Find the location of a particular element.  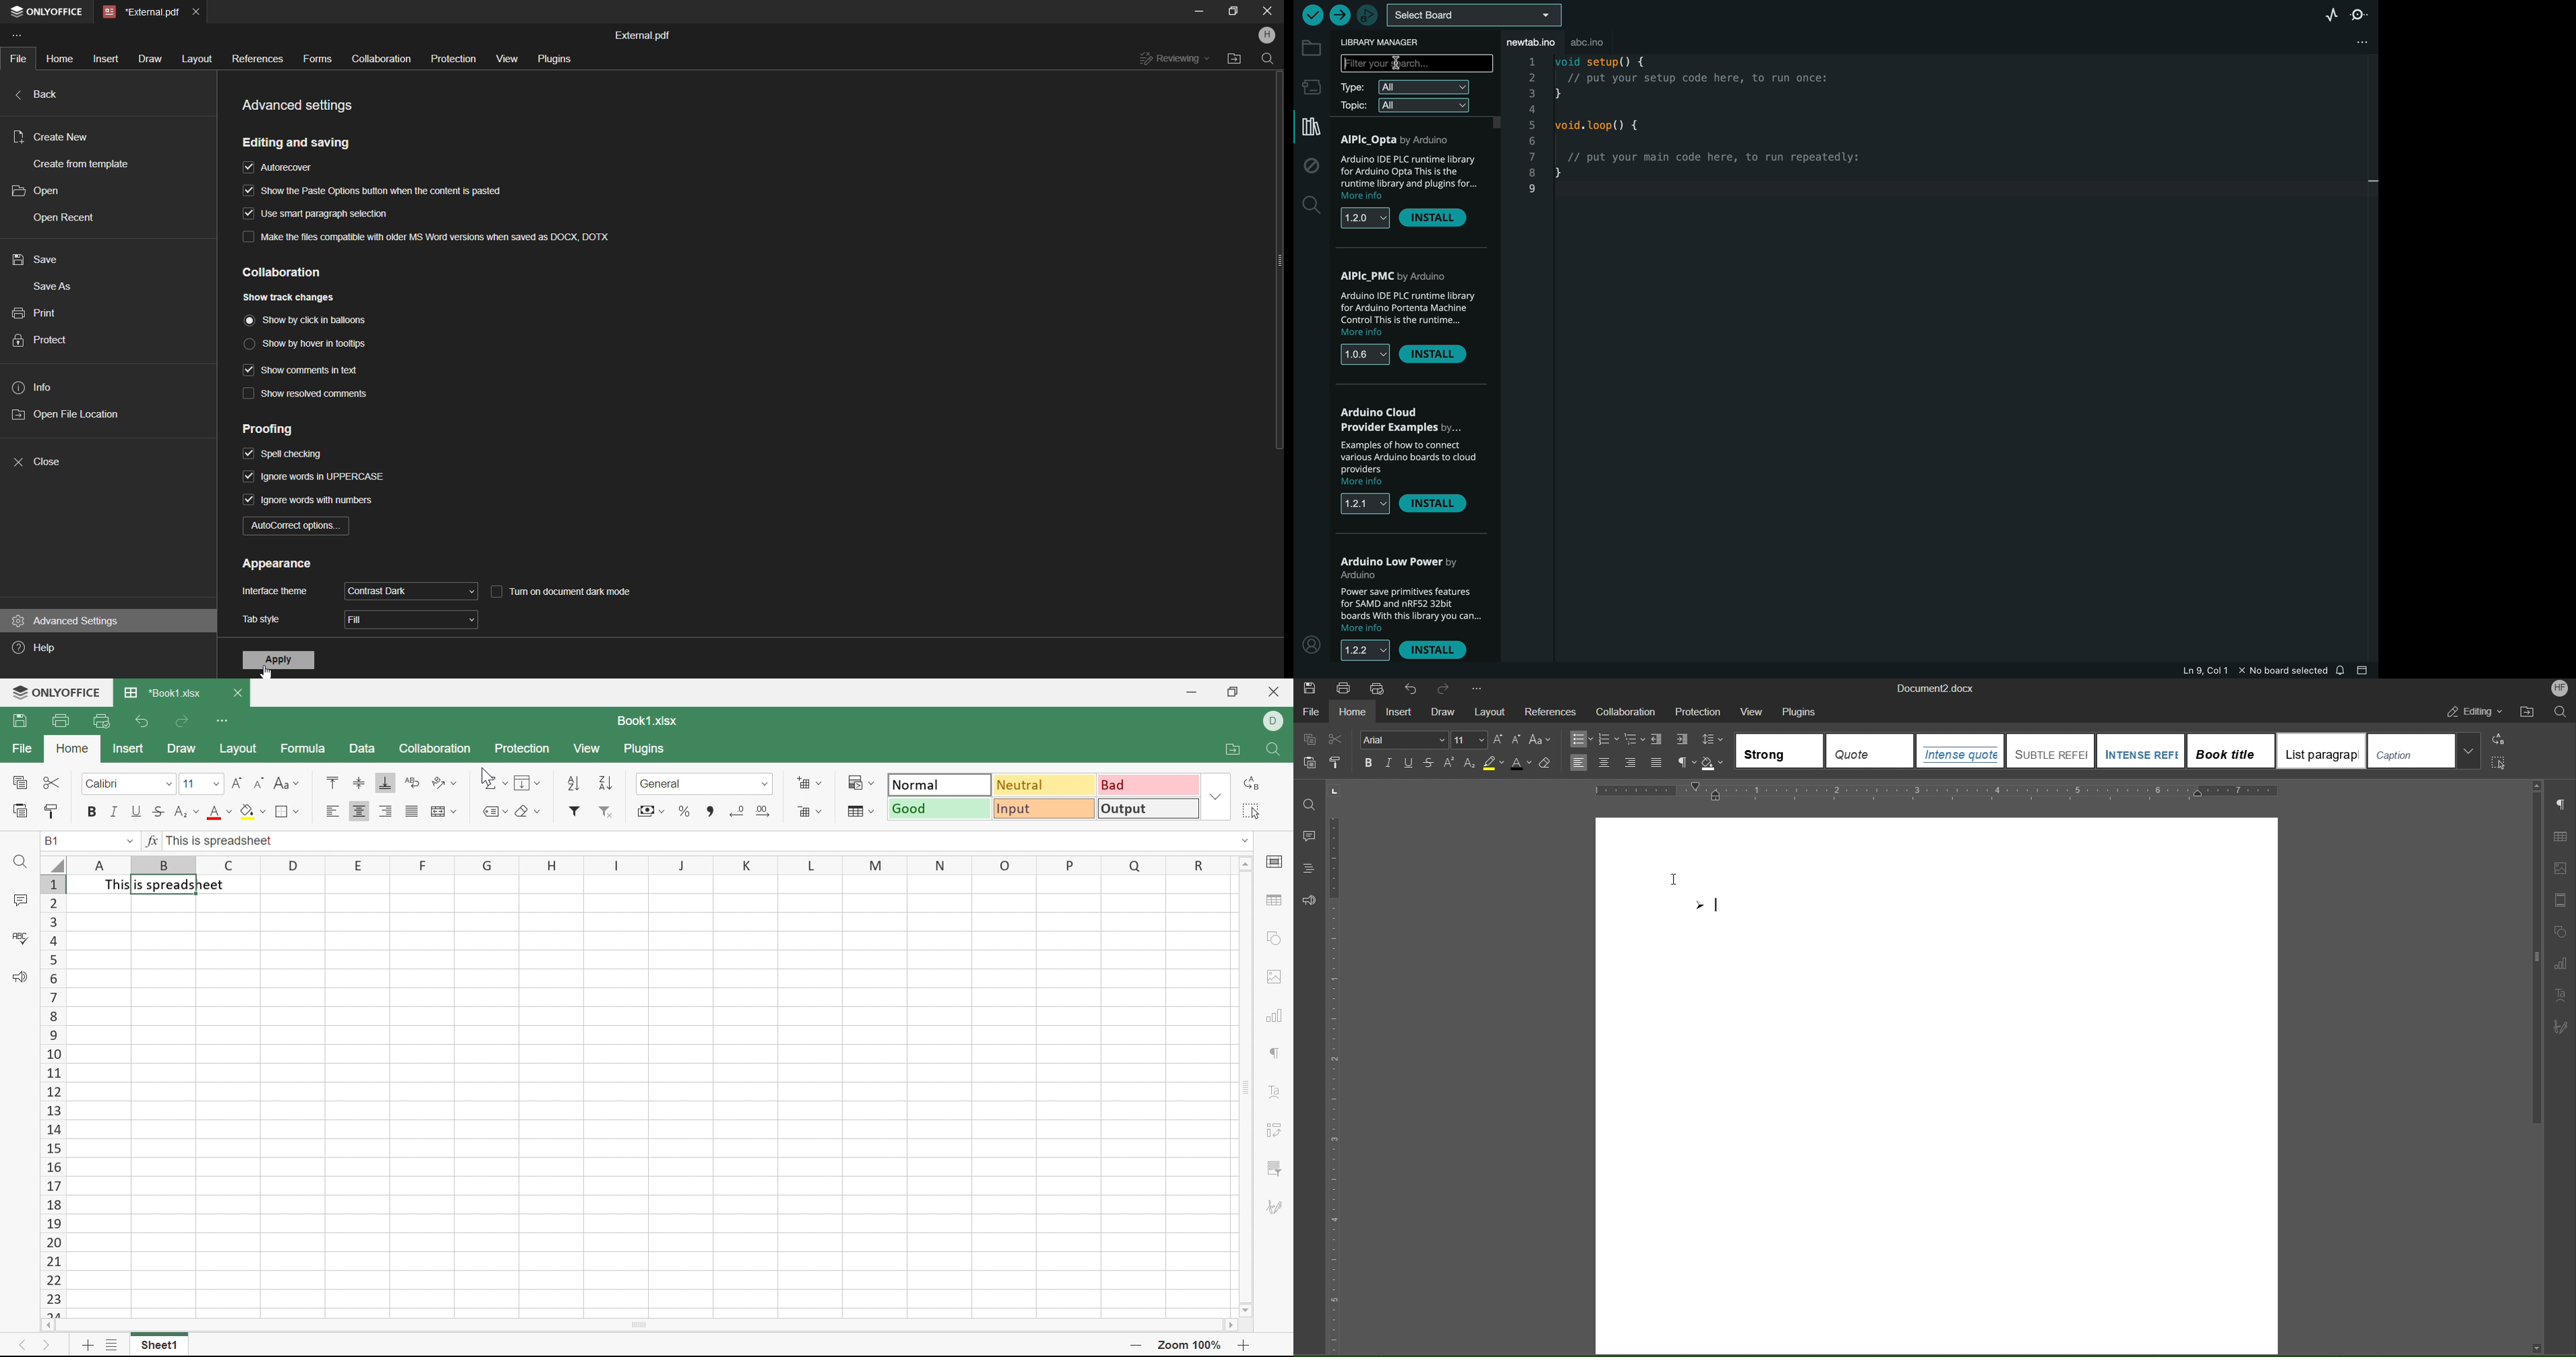

Scroll Down is located at coordinates (1243, 1310).